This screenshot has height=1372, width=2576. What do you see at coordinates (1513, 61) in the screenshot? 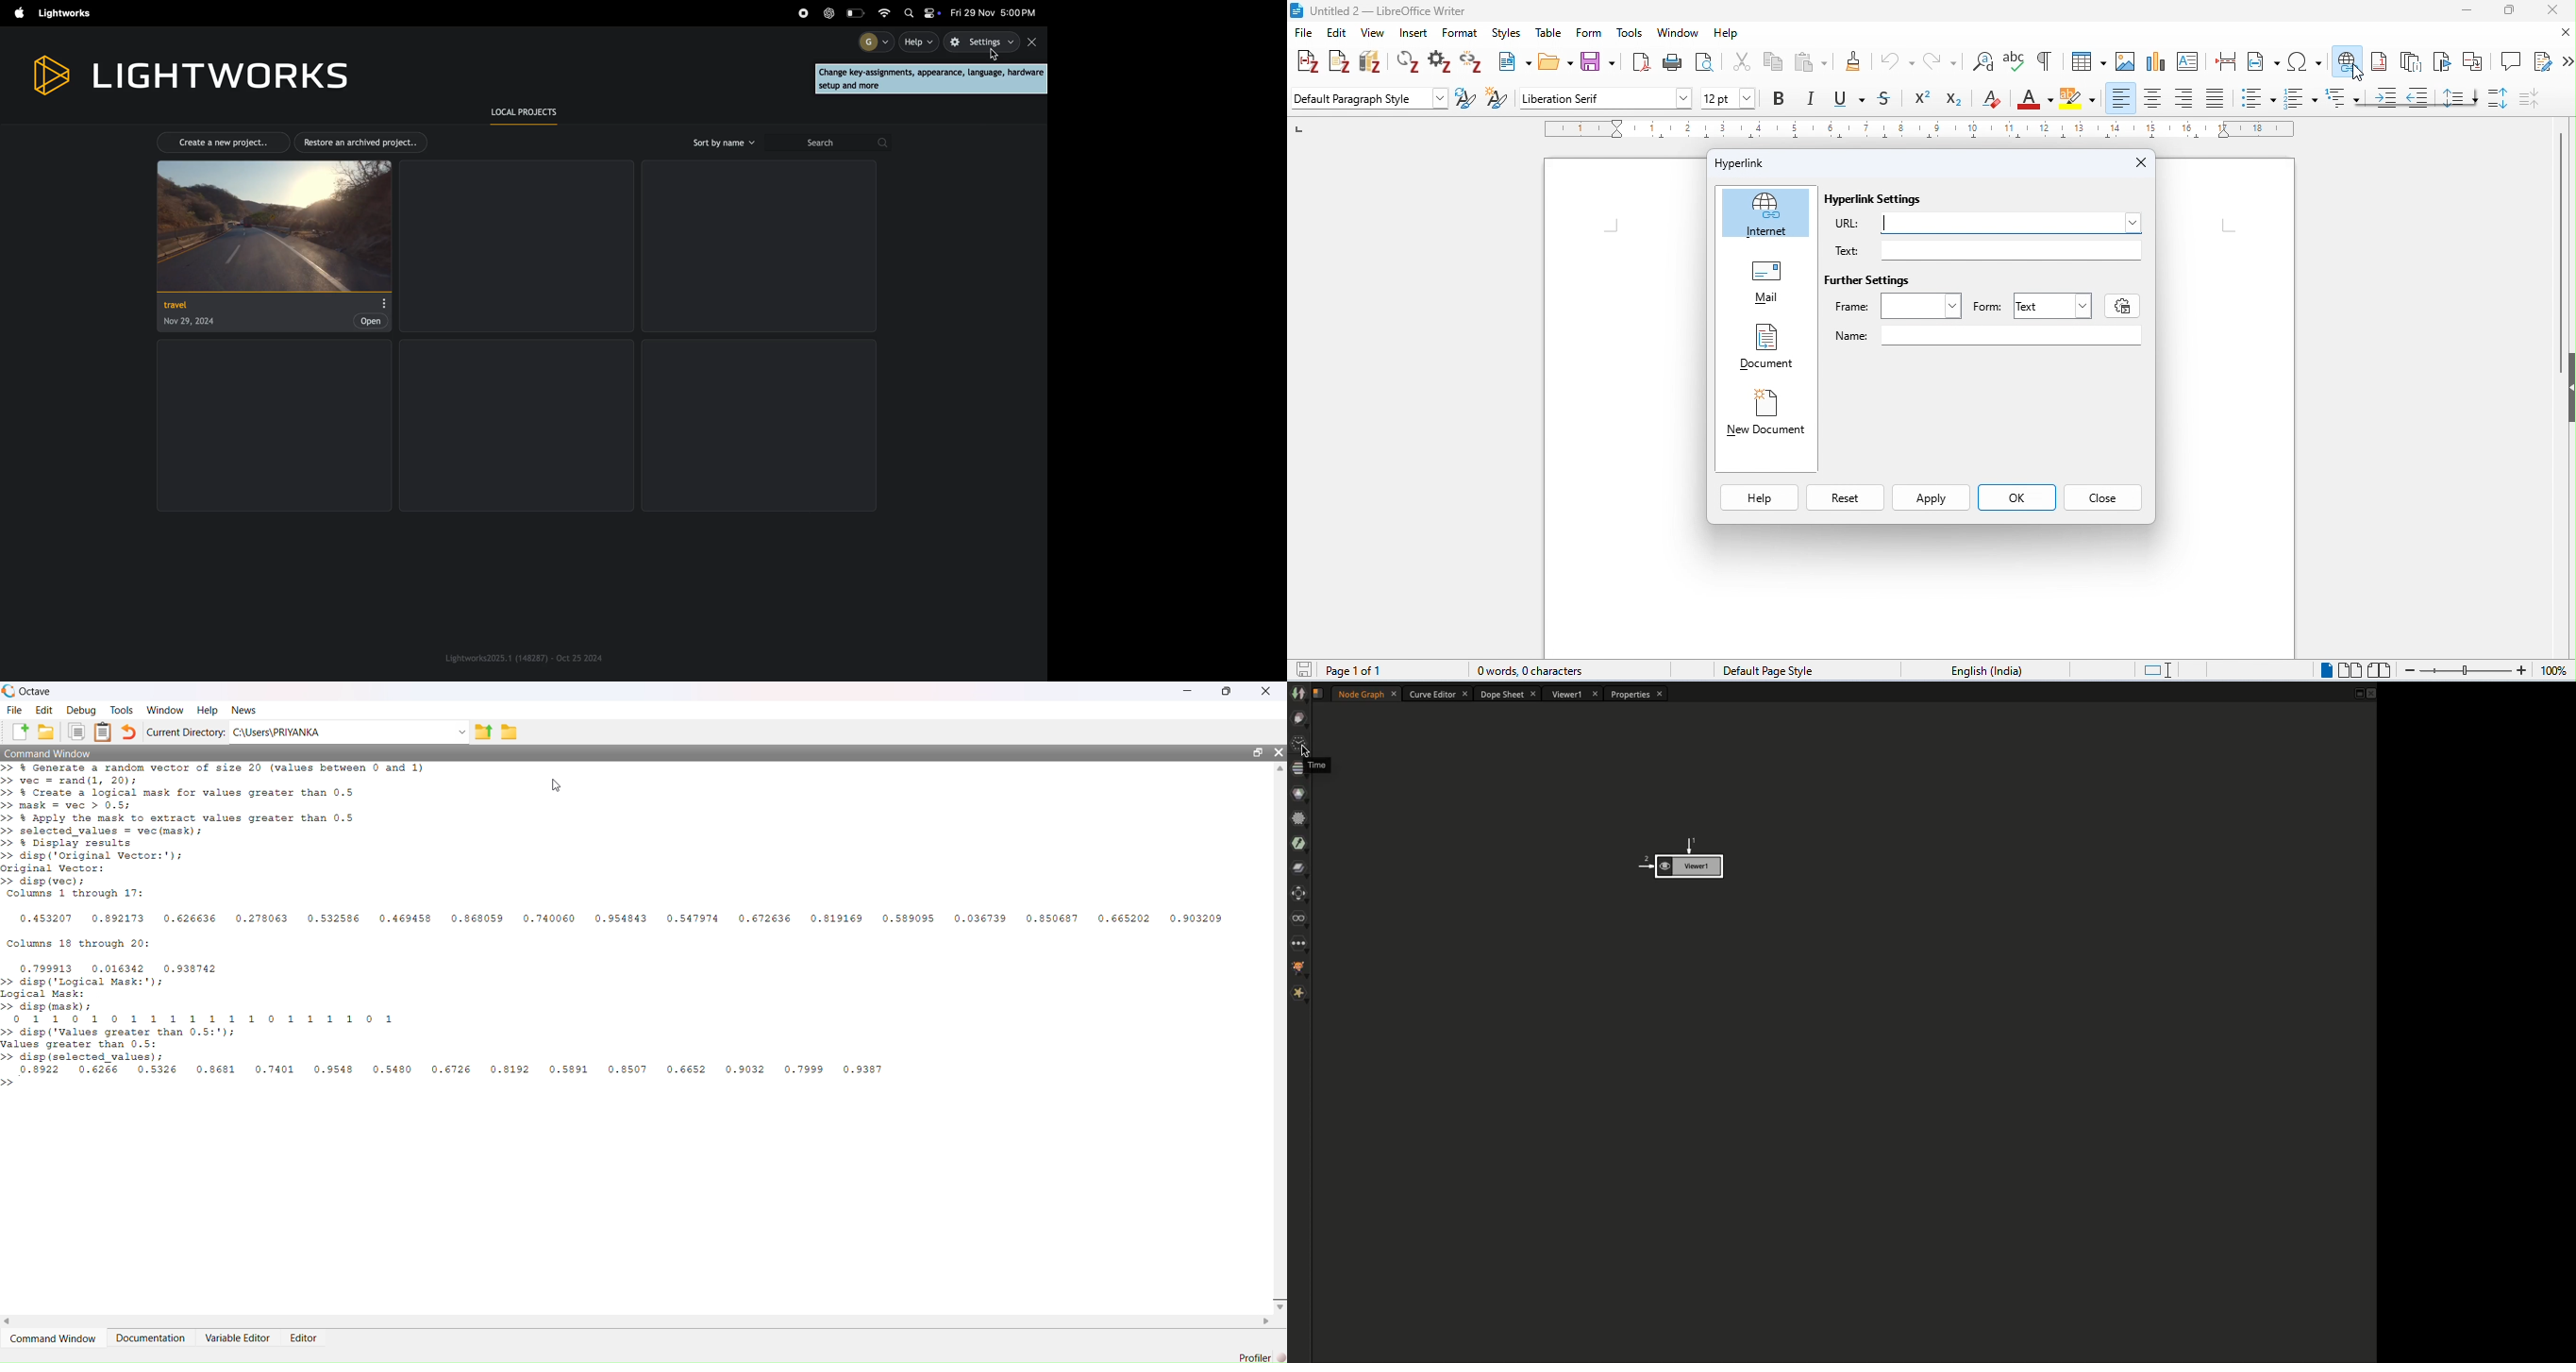
I see `new` at bounding box center [1513, 61].